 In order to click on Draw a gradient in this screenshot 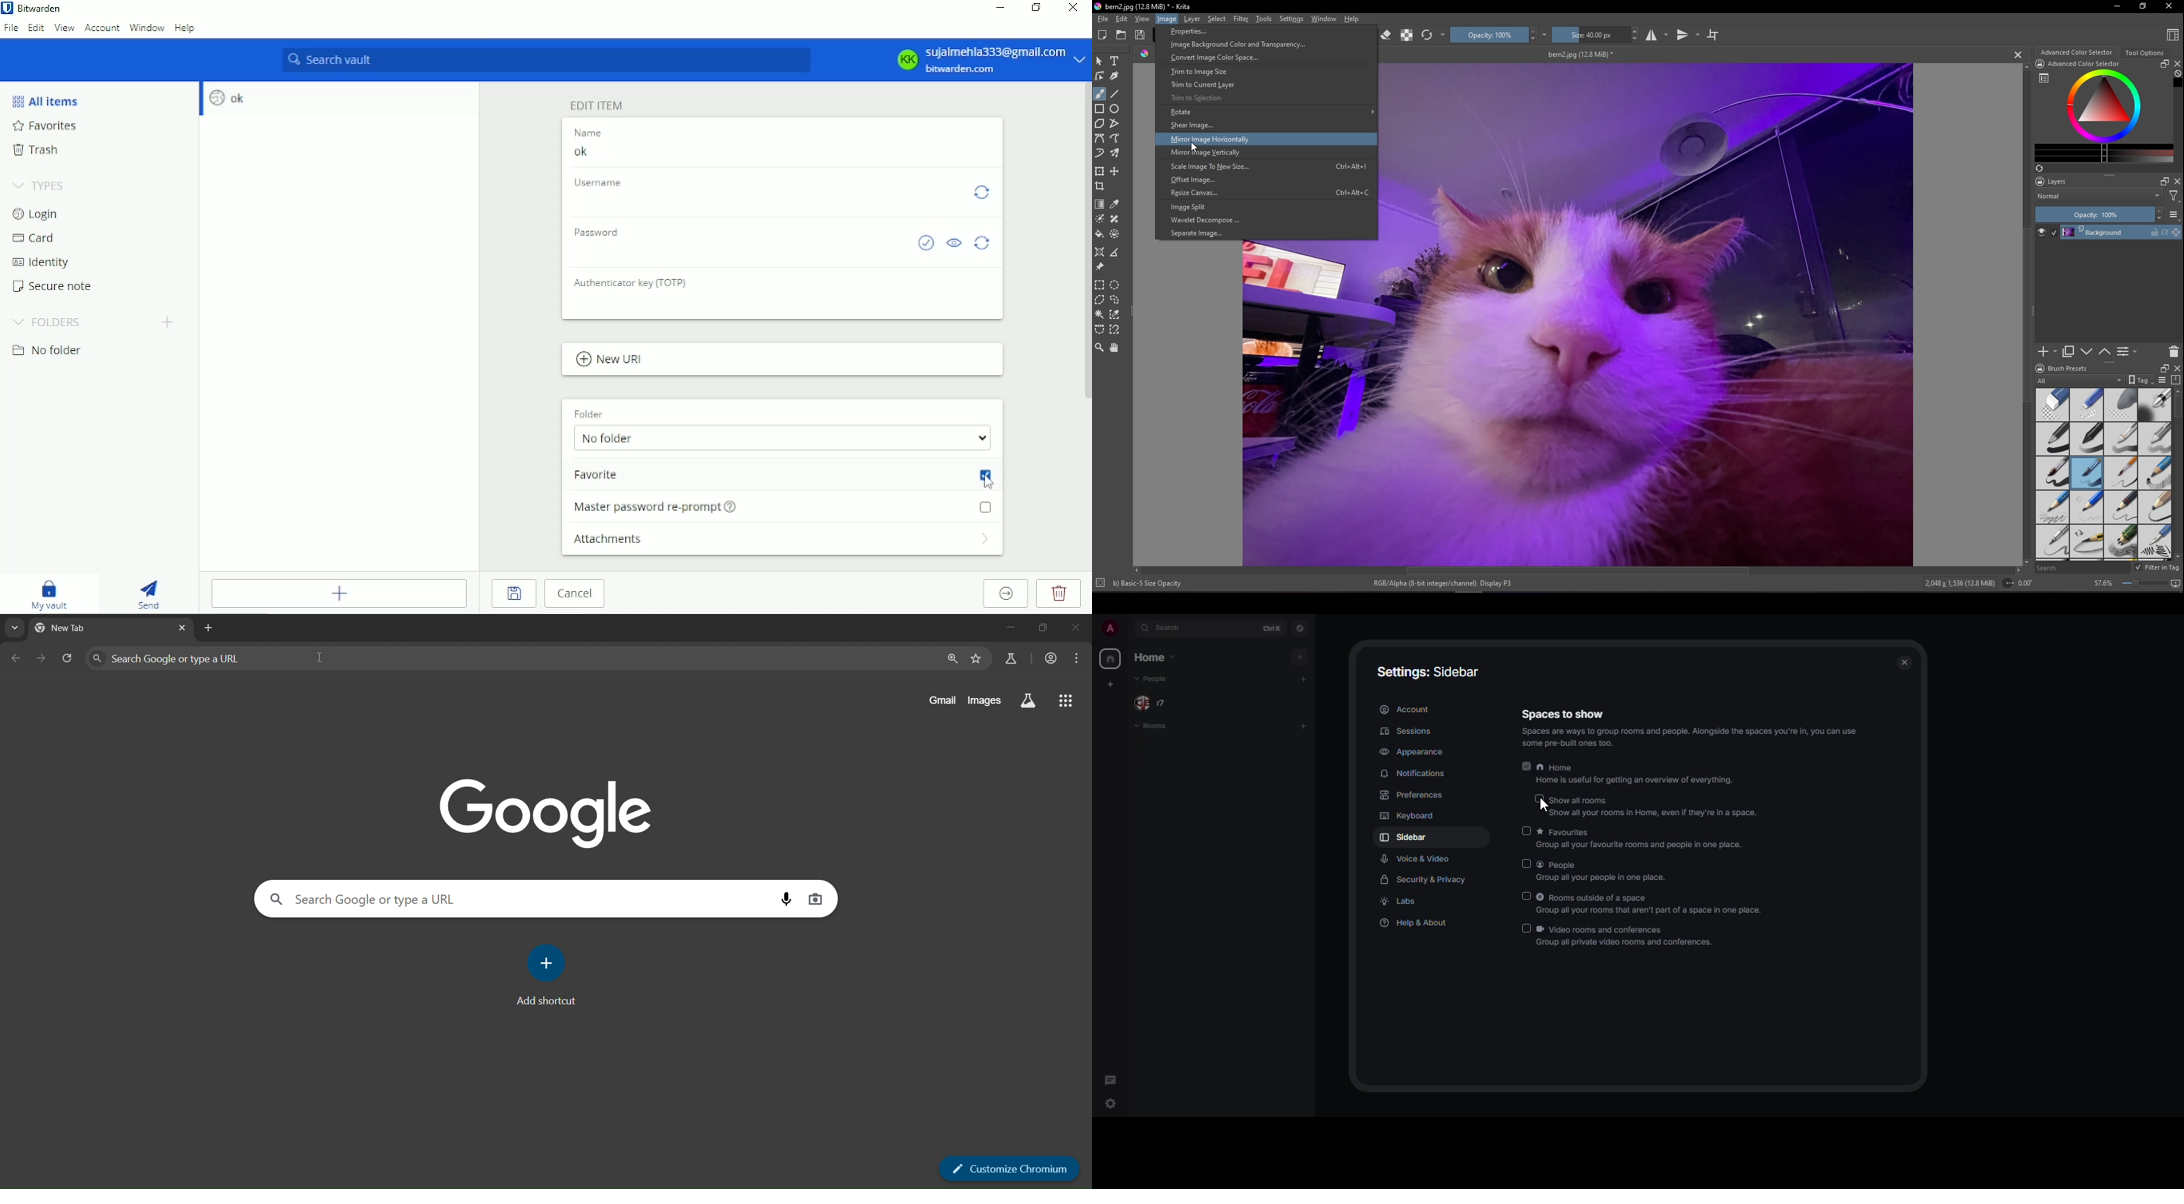, I will do `click(1101, 204)`.